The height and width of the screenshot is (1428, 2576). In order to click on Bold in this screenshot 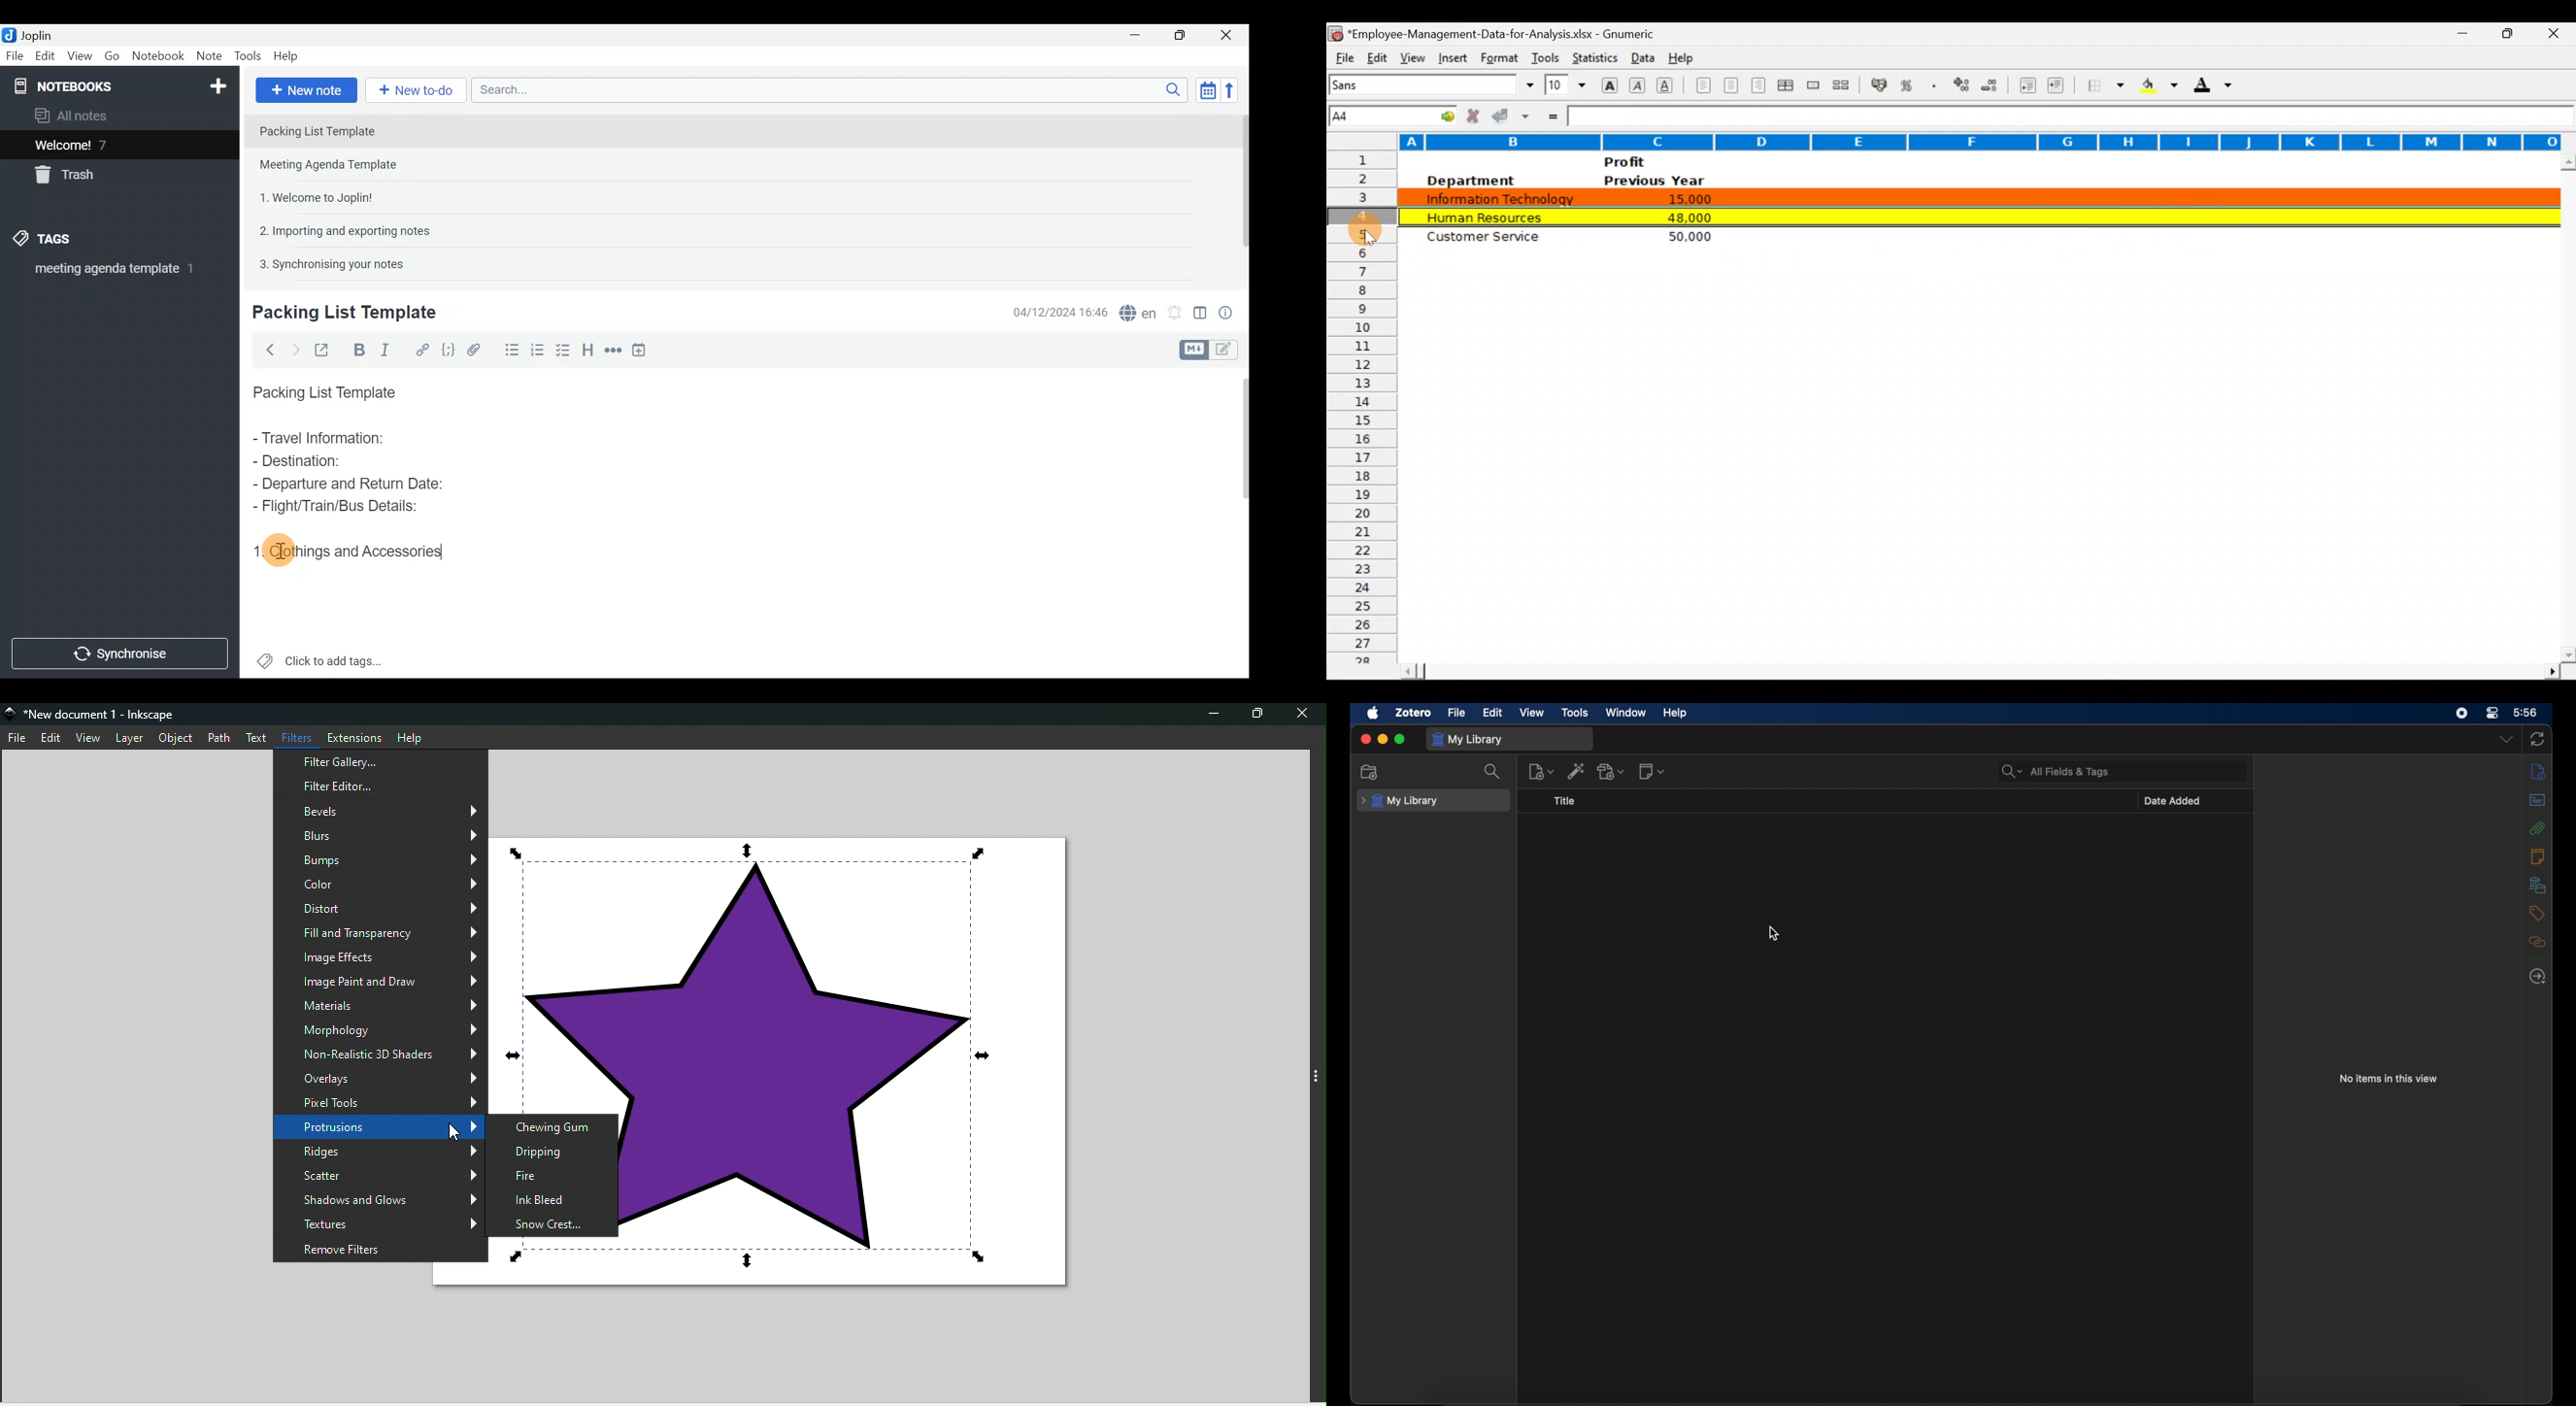, I will do `click(357, 349)`.